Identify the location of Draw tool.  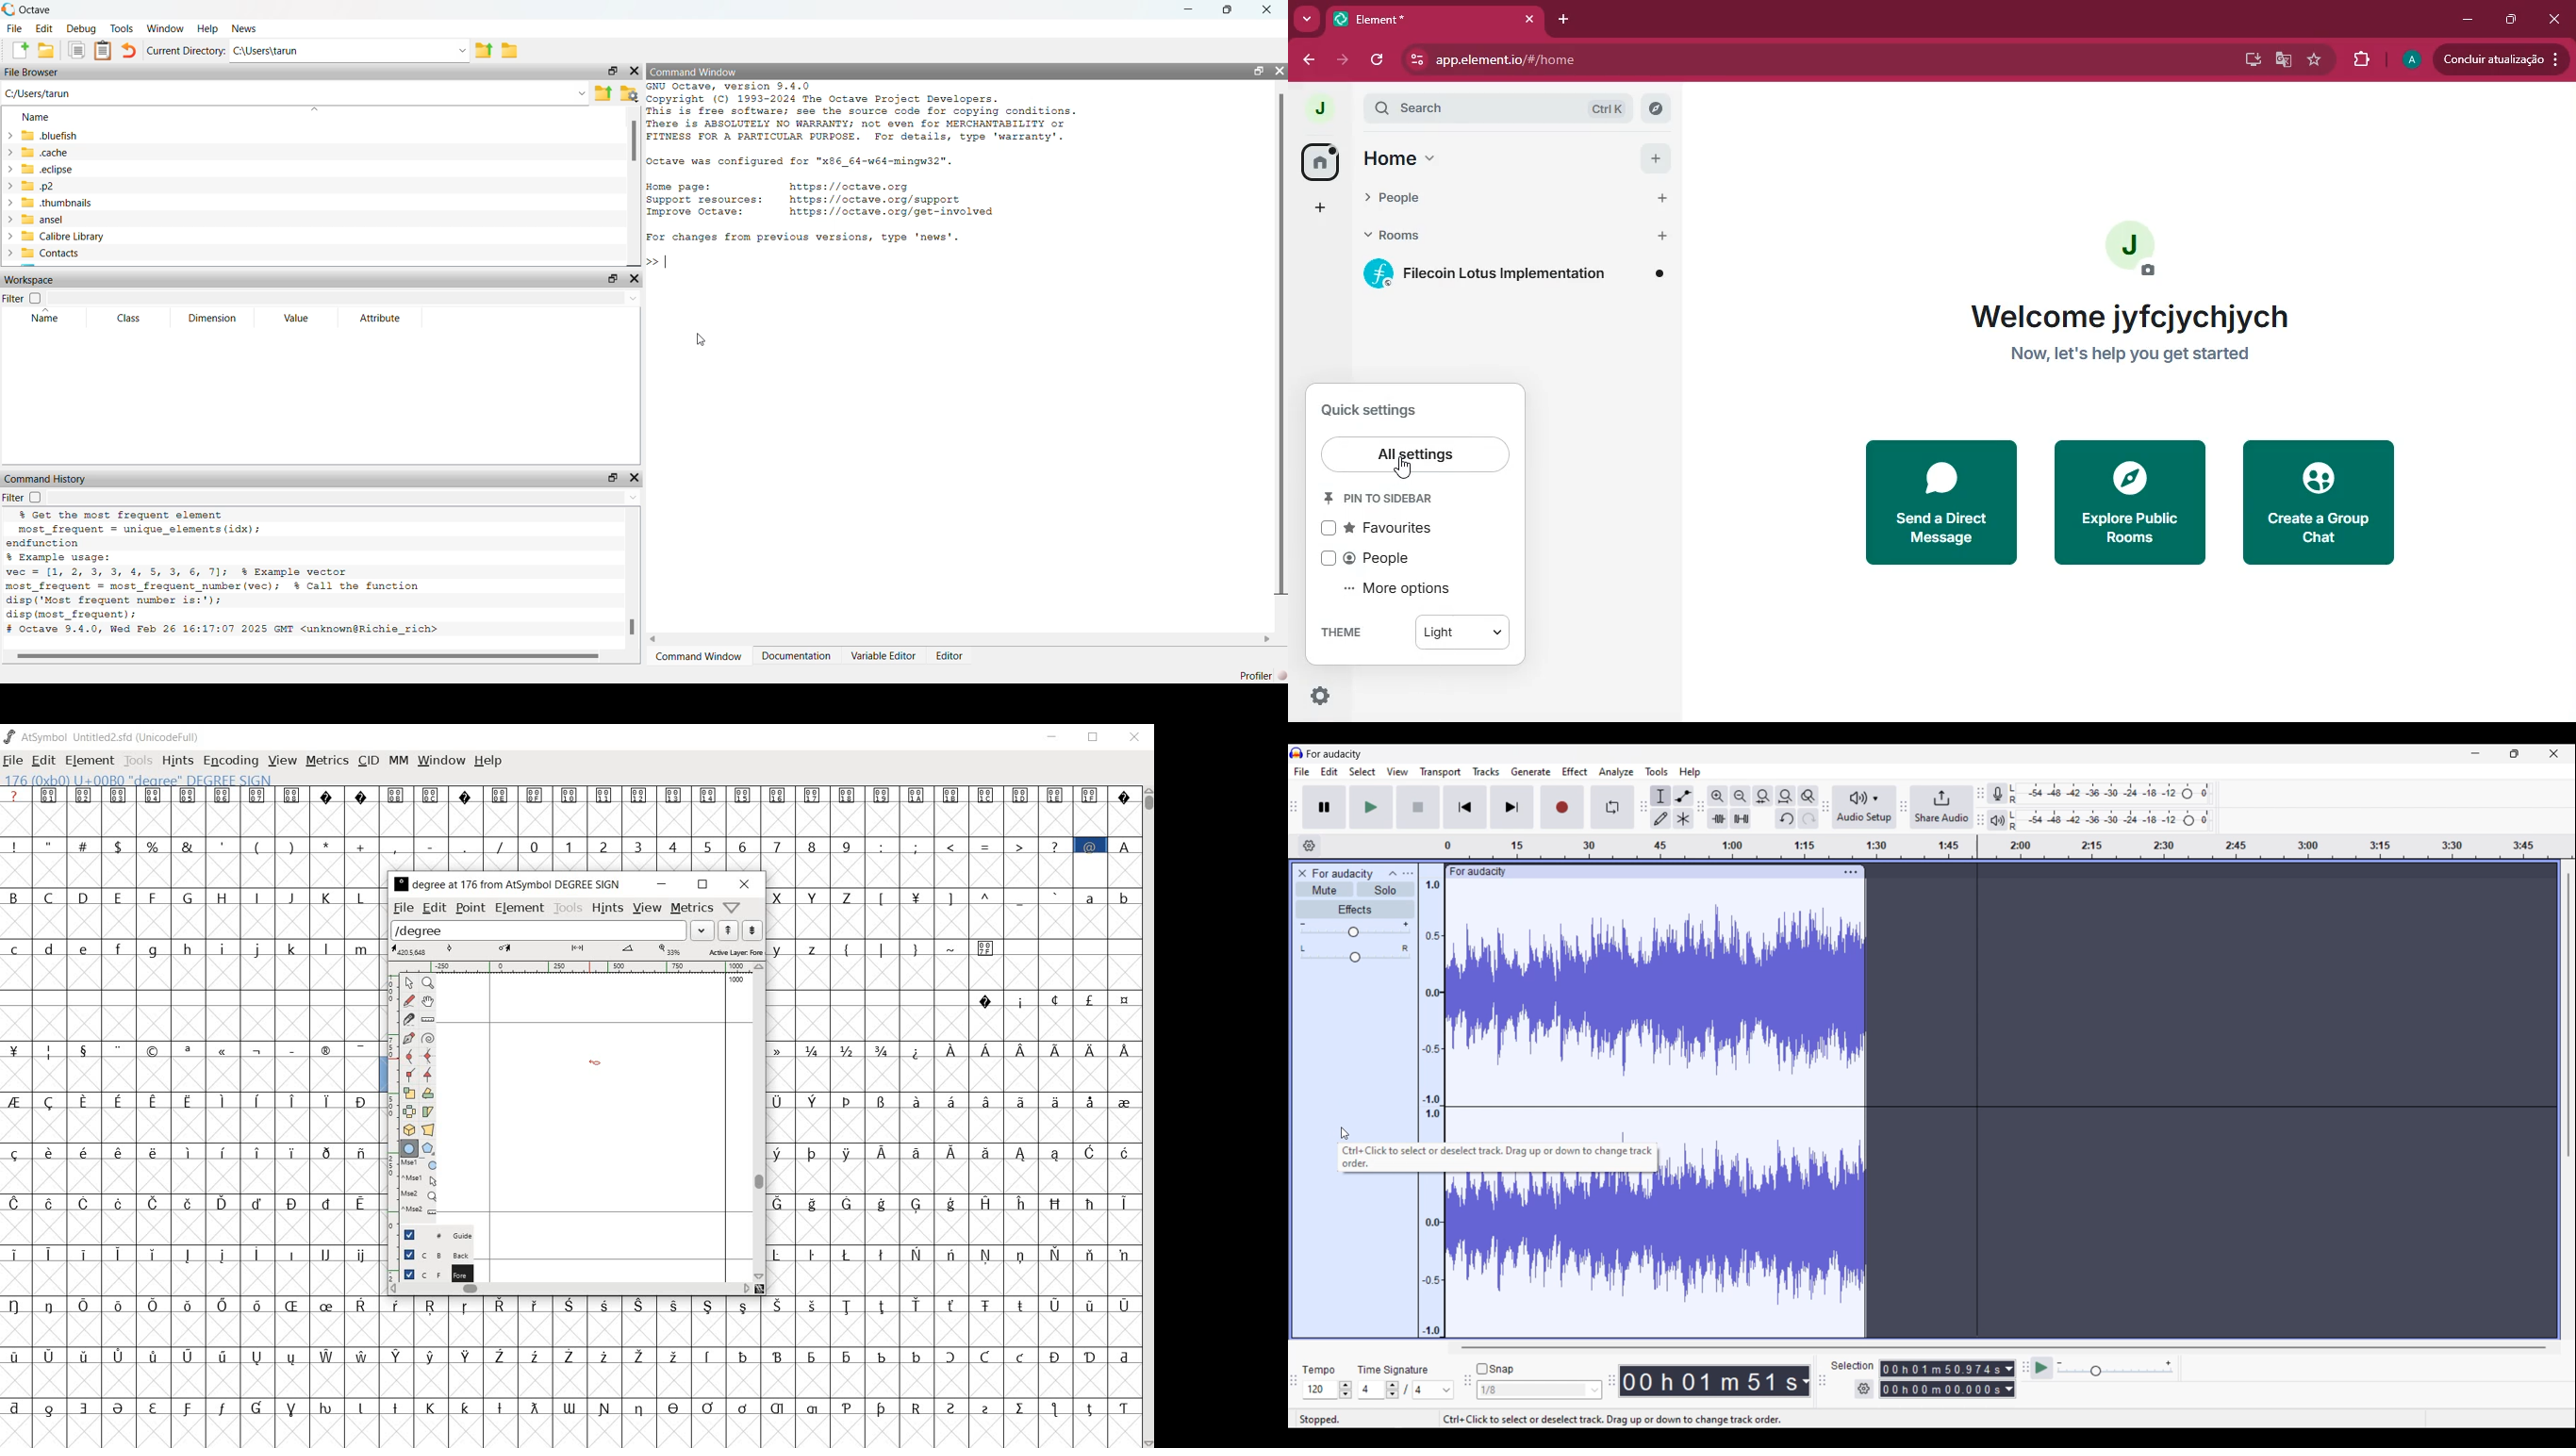
(1661, 819).